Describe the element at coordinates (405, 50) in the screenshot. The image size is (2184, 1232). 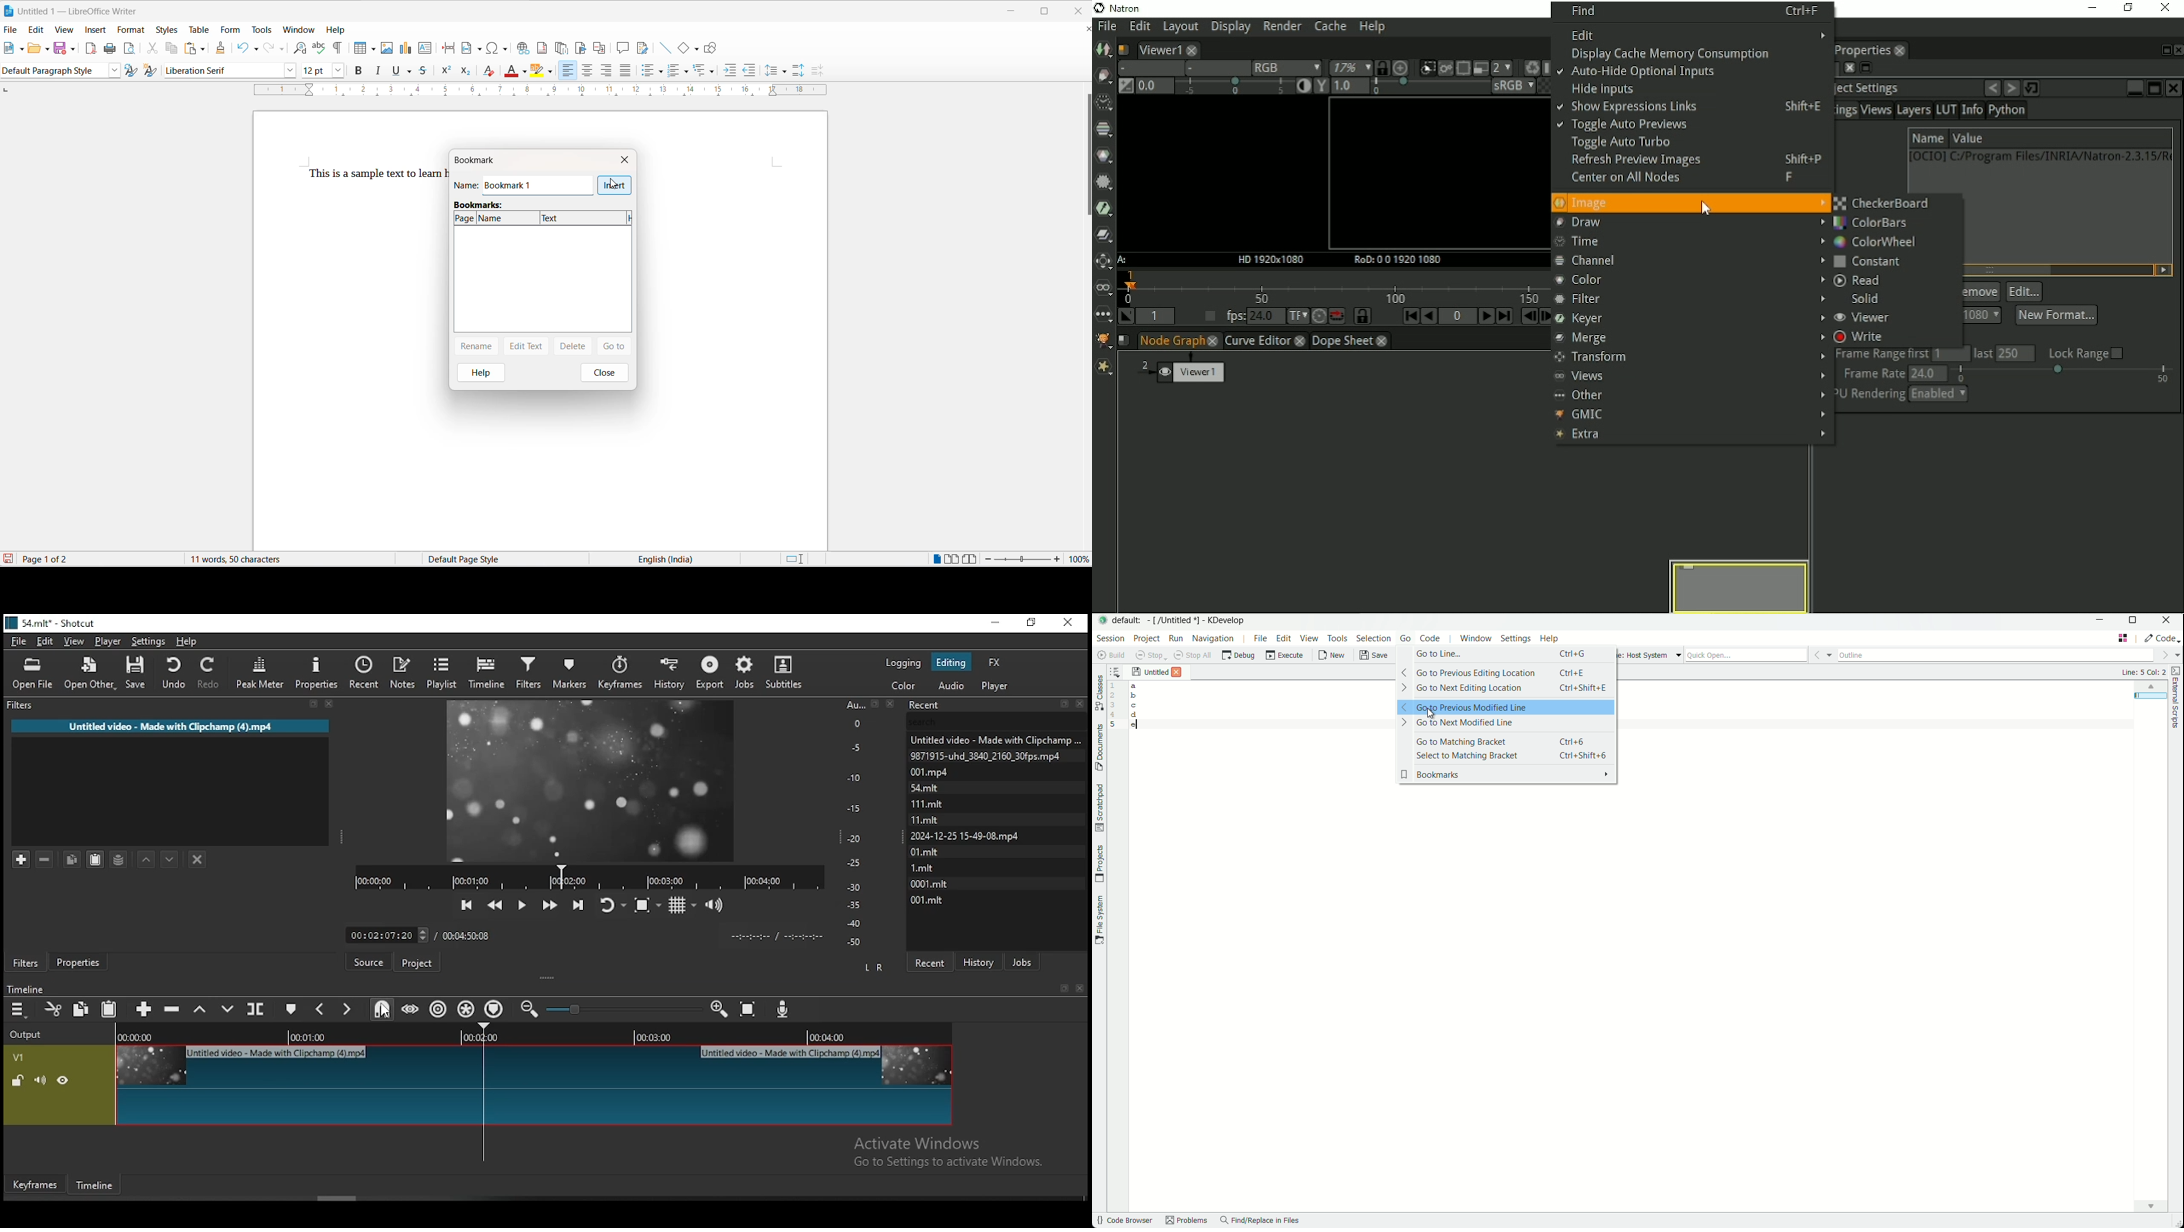
I see `add charts` at that location.